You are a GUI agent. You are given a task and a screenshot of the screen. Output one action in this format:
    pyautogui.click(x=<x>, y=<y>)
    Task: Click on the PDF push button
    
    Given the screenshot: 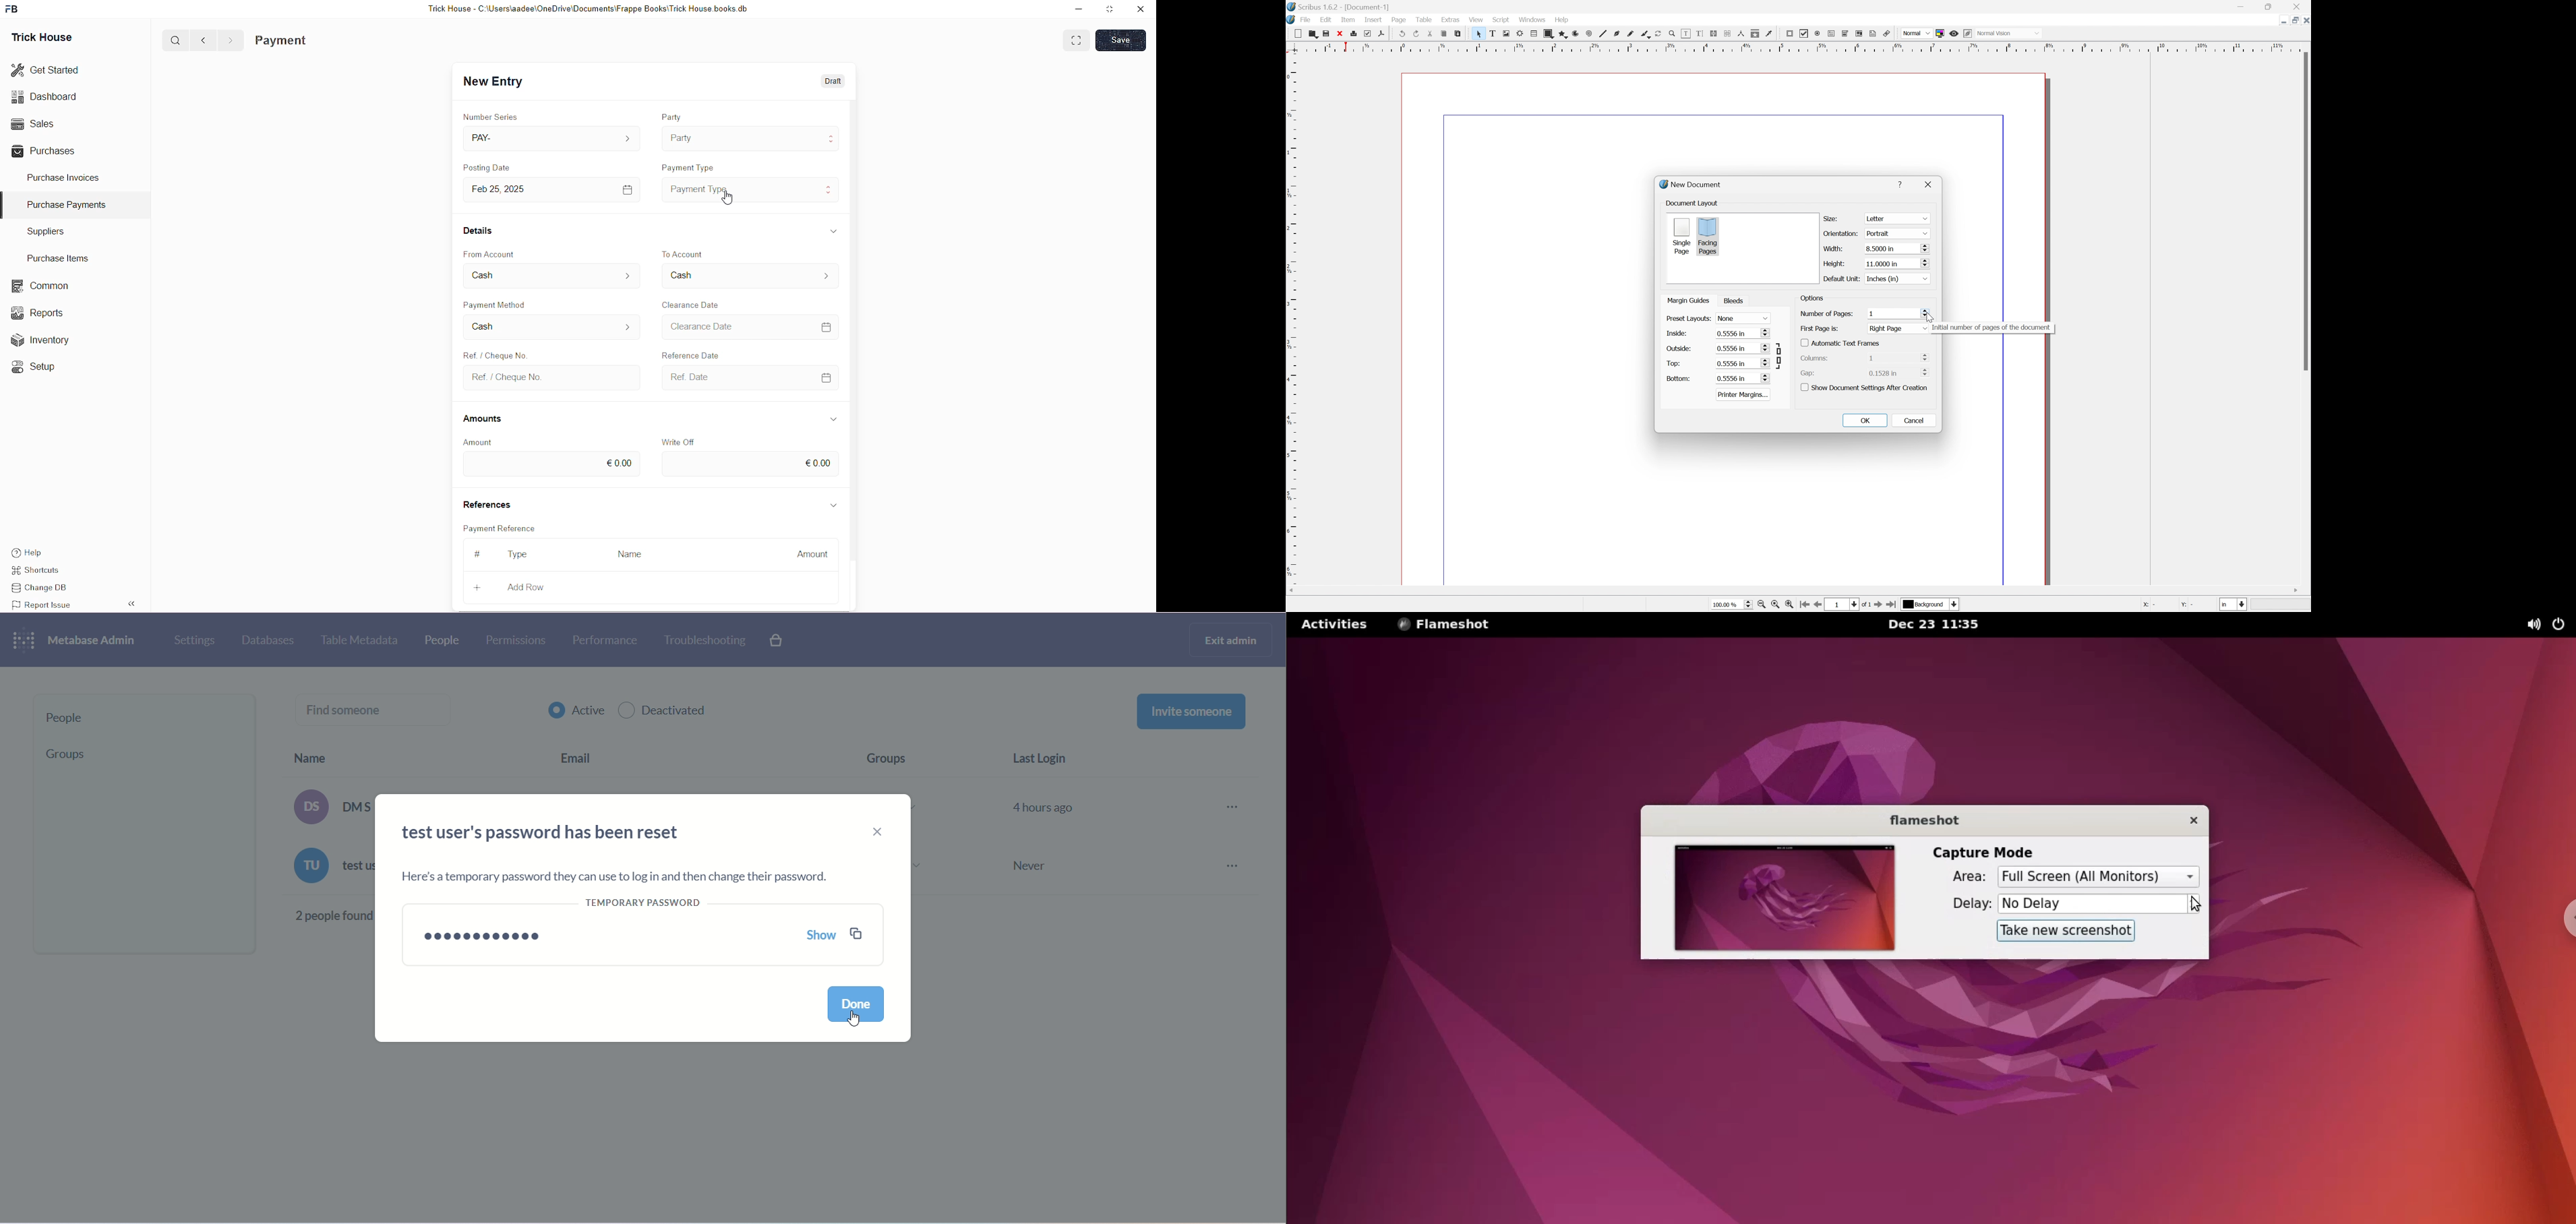 What is the action you would take?
    pyautogui.click(x=1789, y=34)
    